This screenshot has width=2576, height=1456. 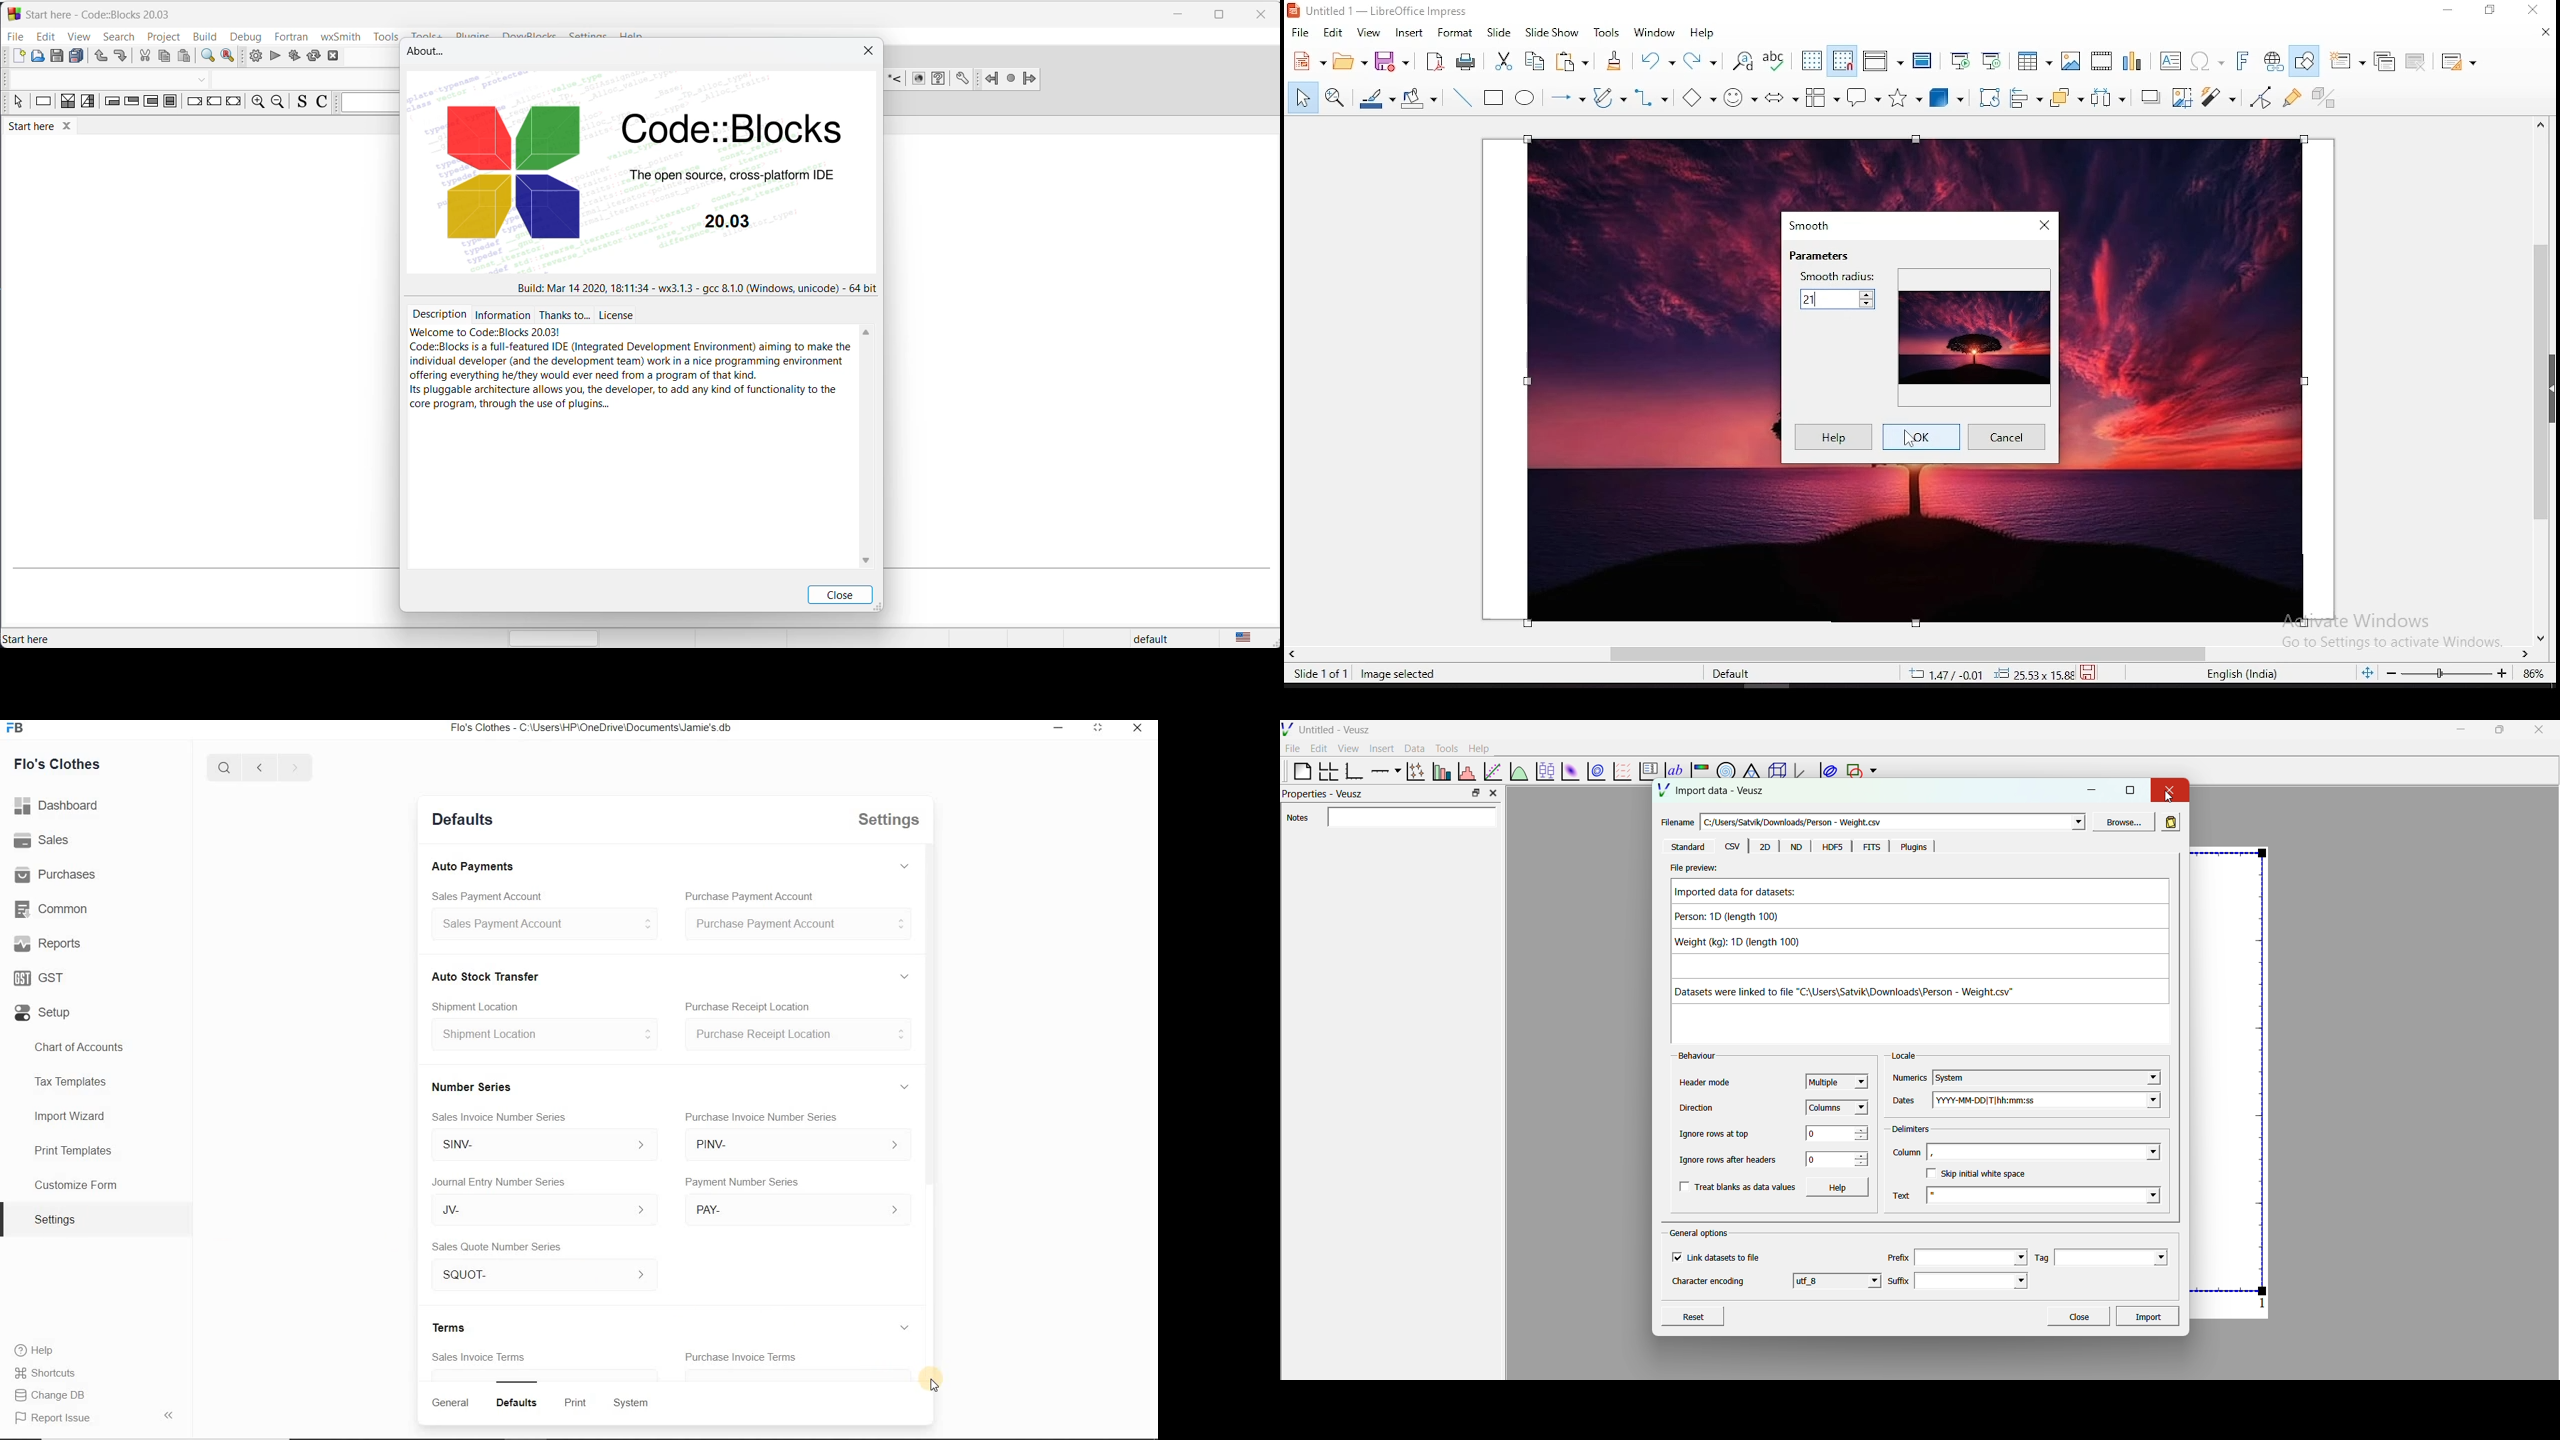 What do you see at coordinates (193, 104) in the screenshot?
I see `break instruction` at bounding box center [193, 104].